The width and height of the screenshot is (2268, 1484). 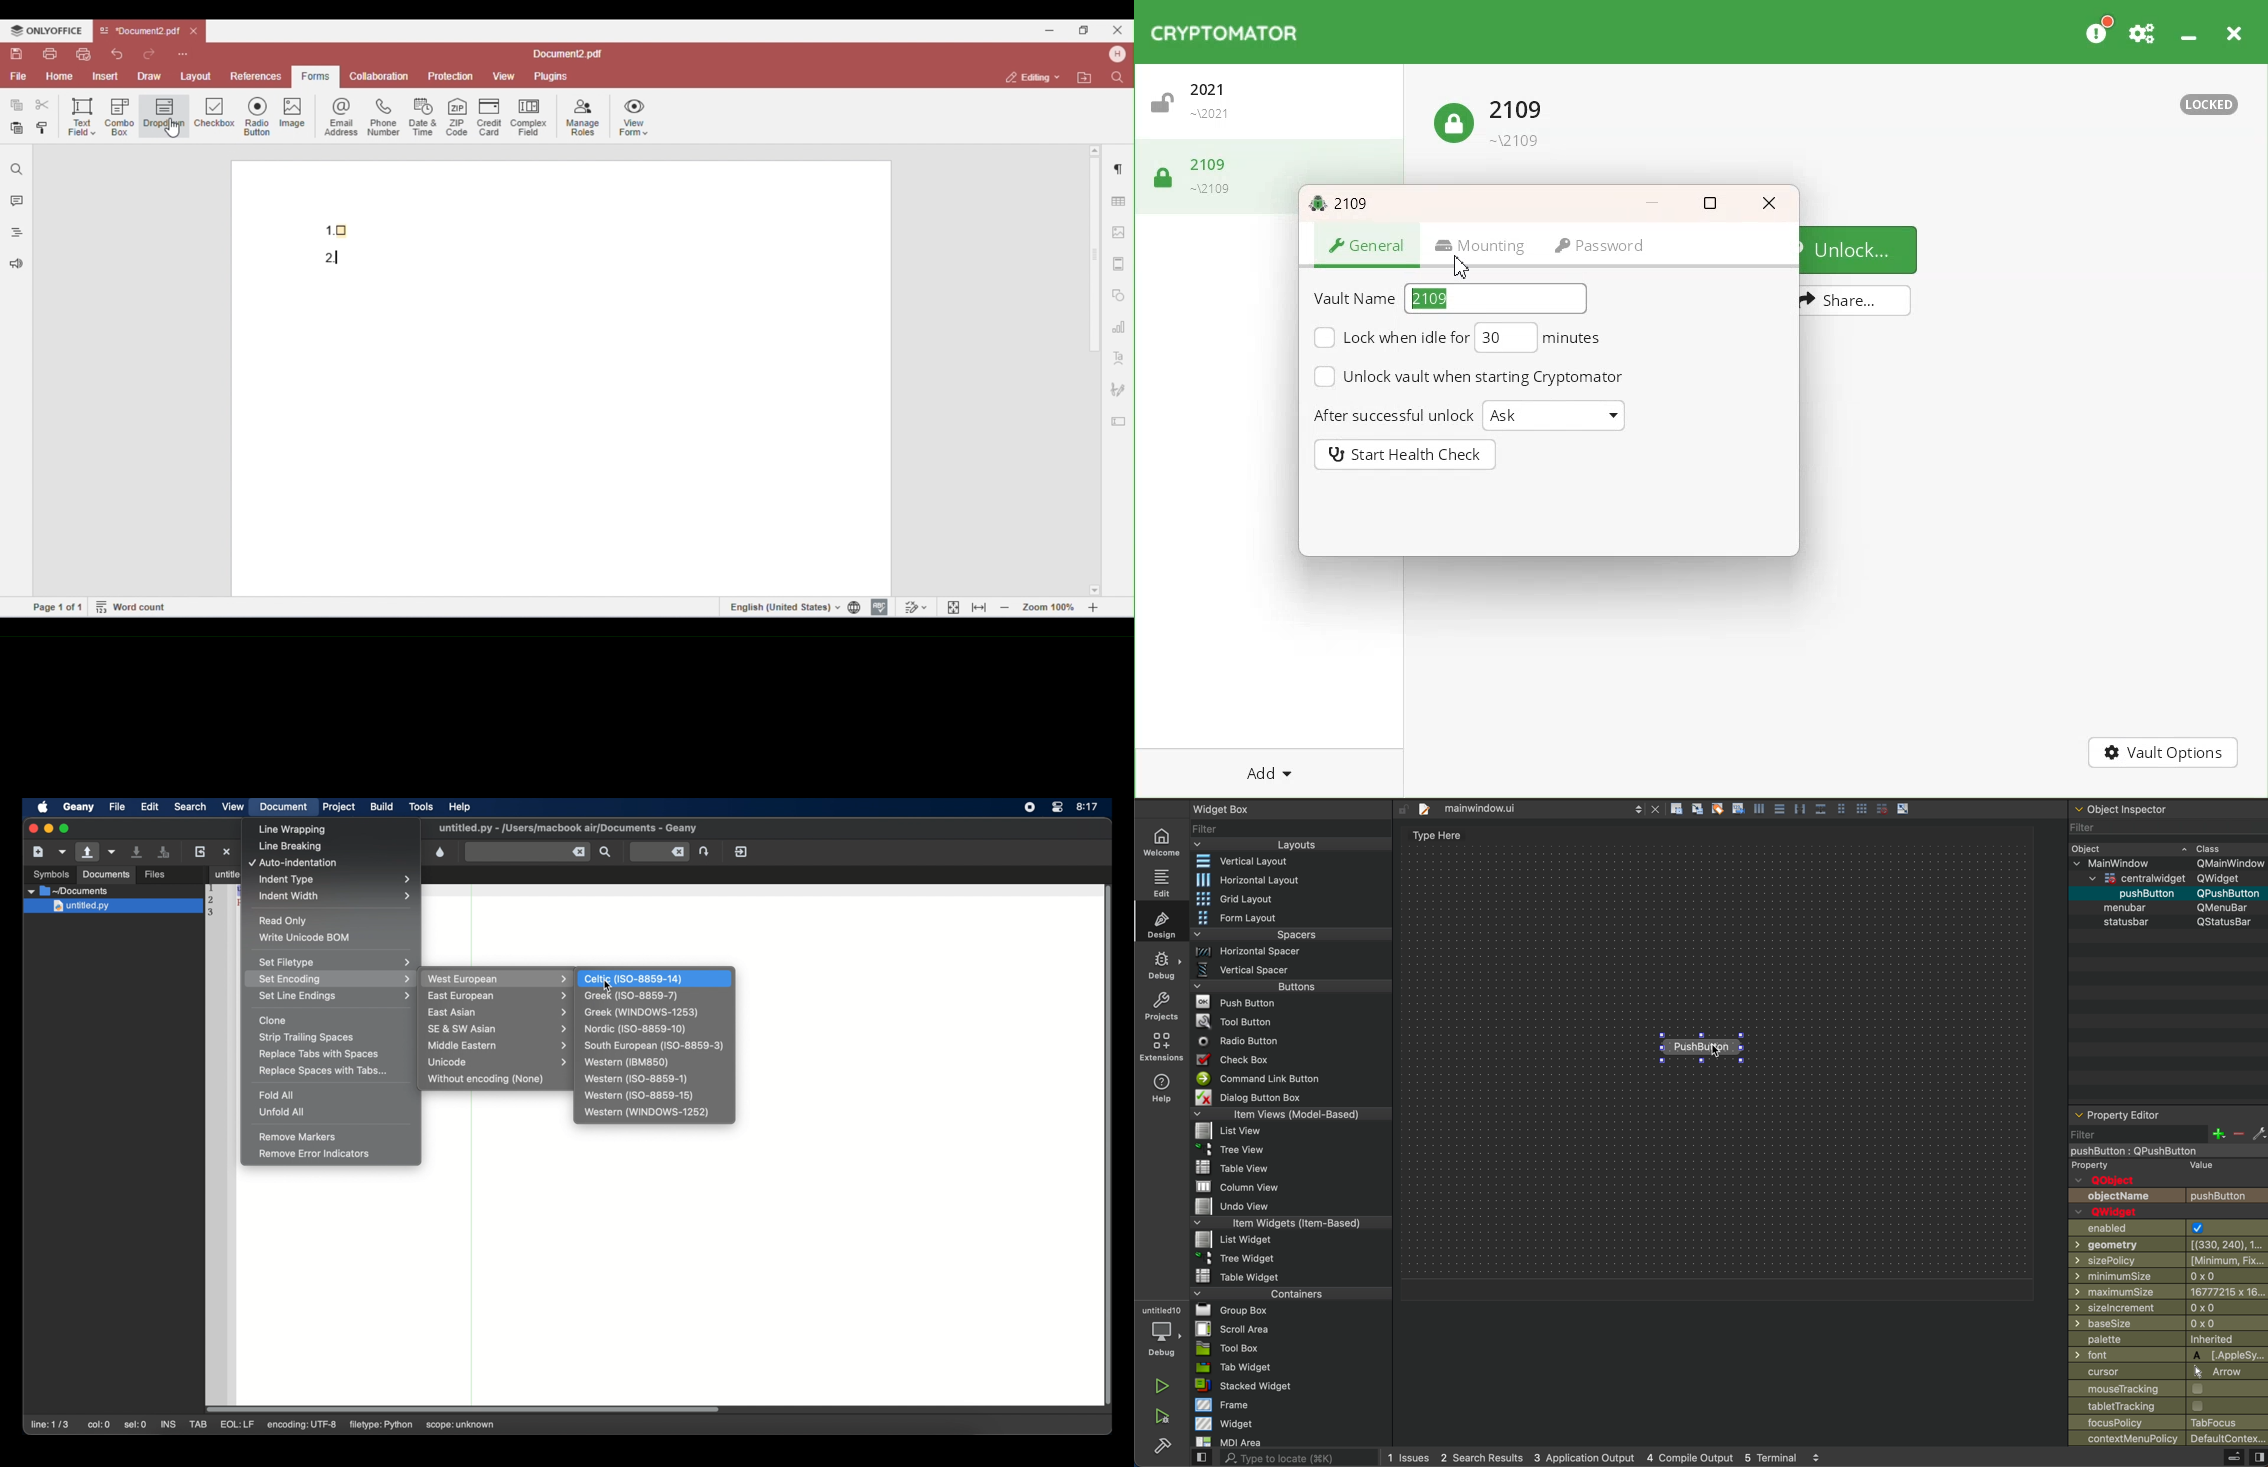 What do you see at coordinates (1769, 202) in the screenshot?
I see `Close` at bounding box center [1769, 202].